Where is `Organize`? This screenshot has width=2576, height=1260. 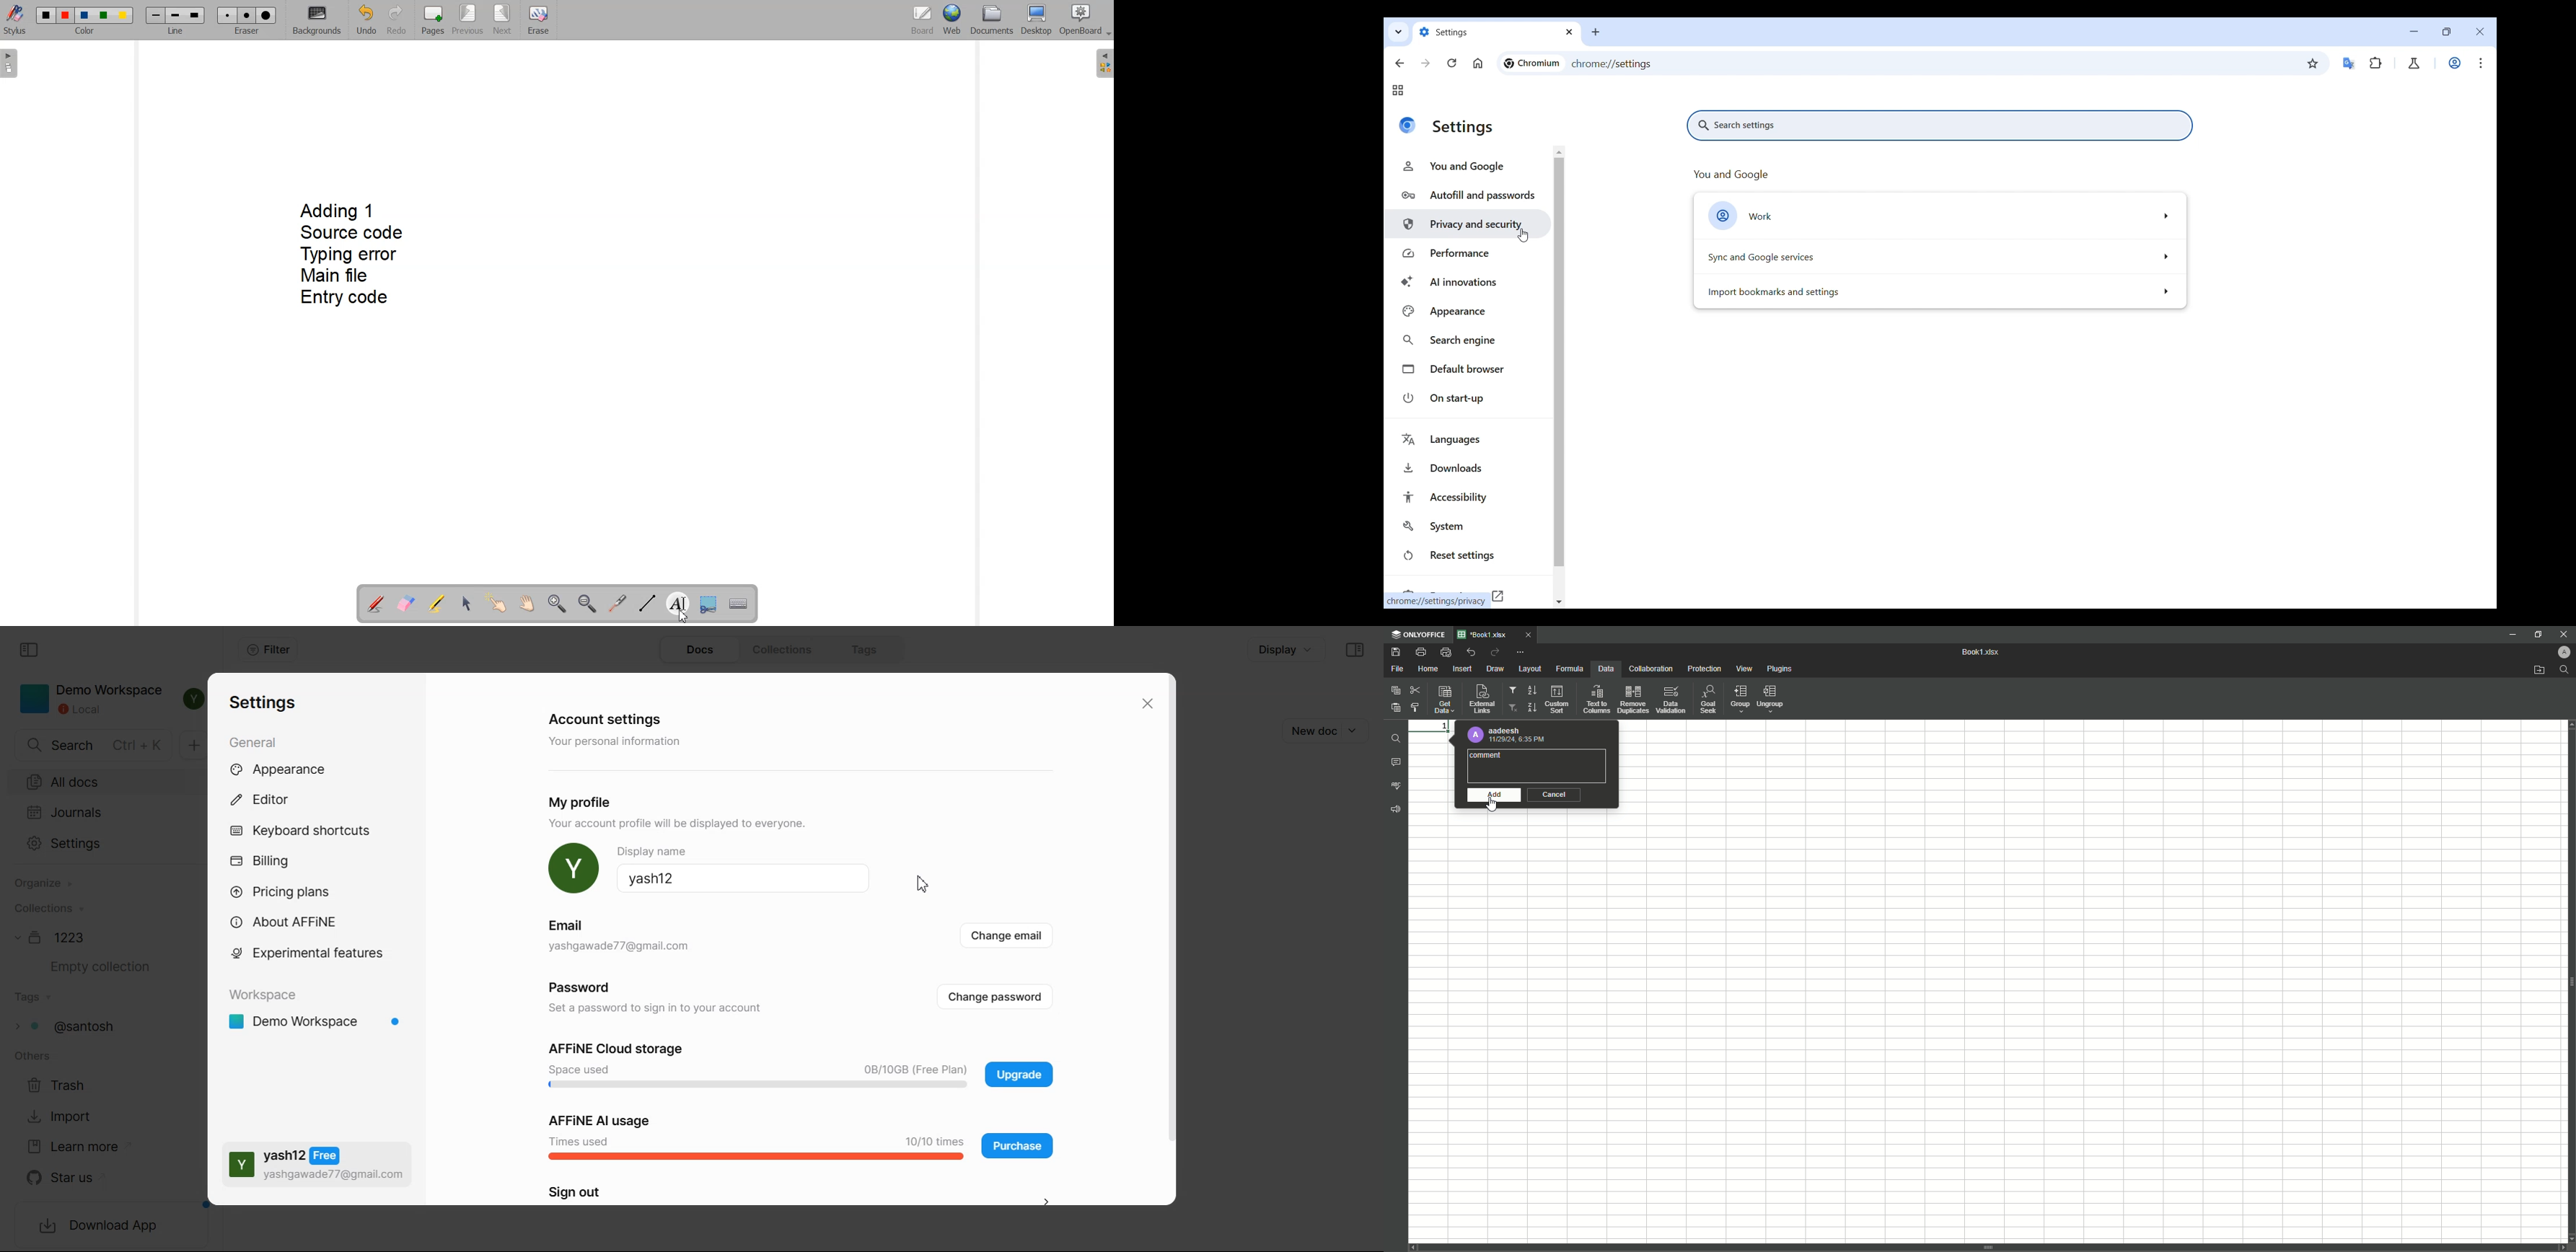
Organize is located at coordinates (43, 884).